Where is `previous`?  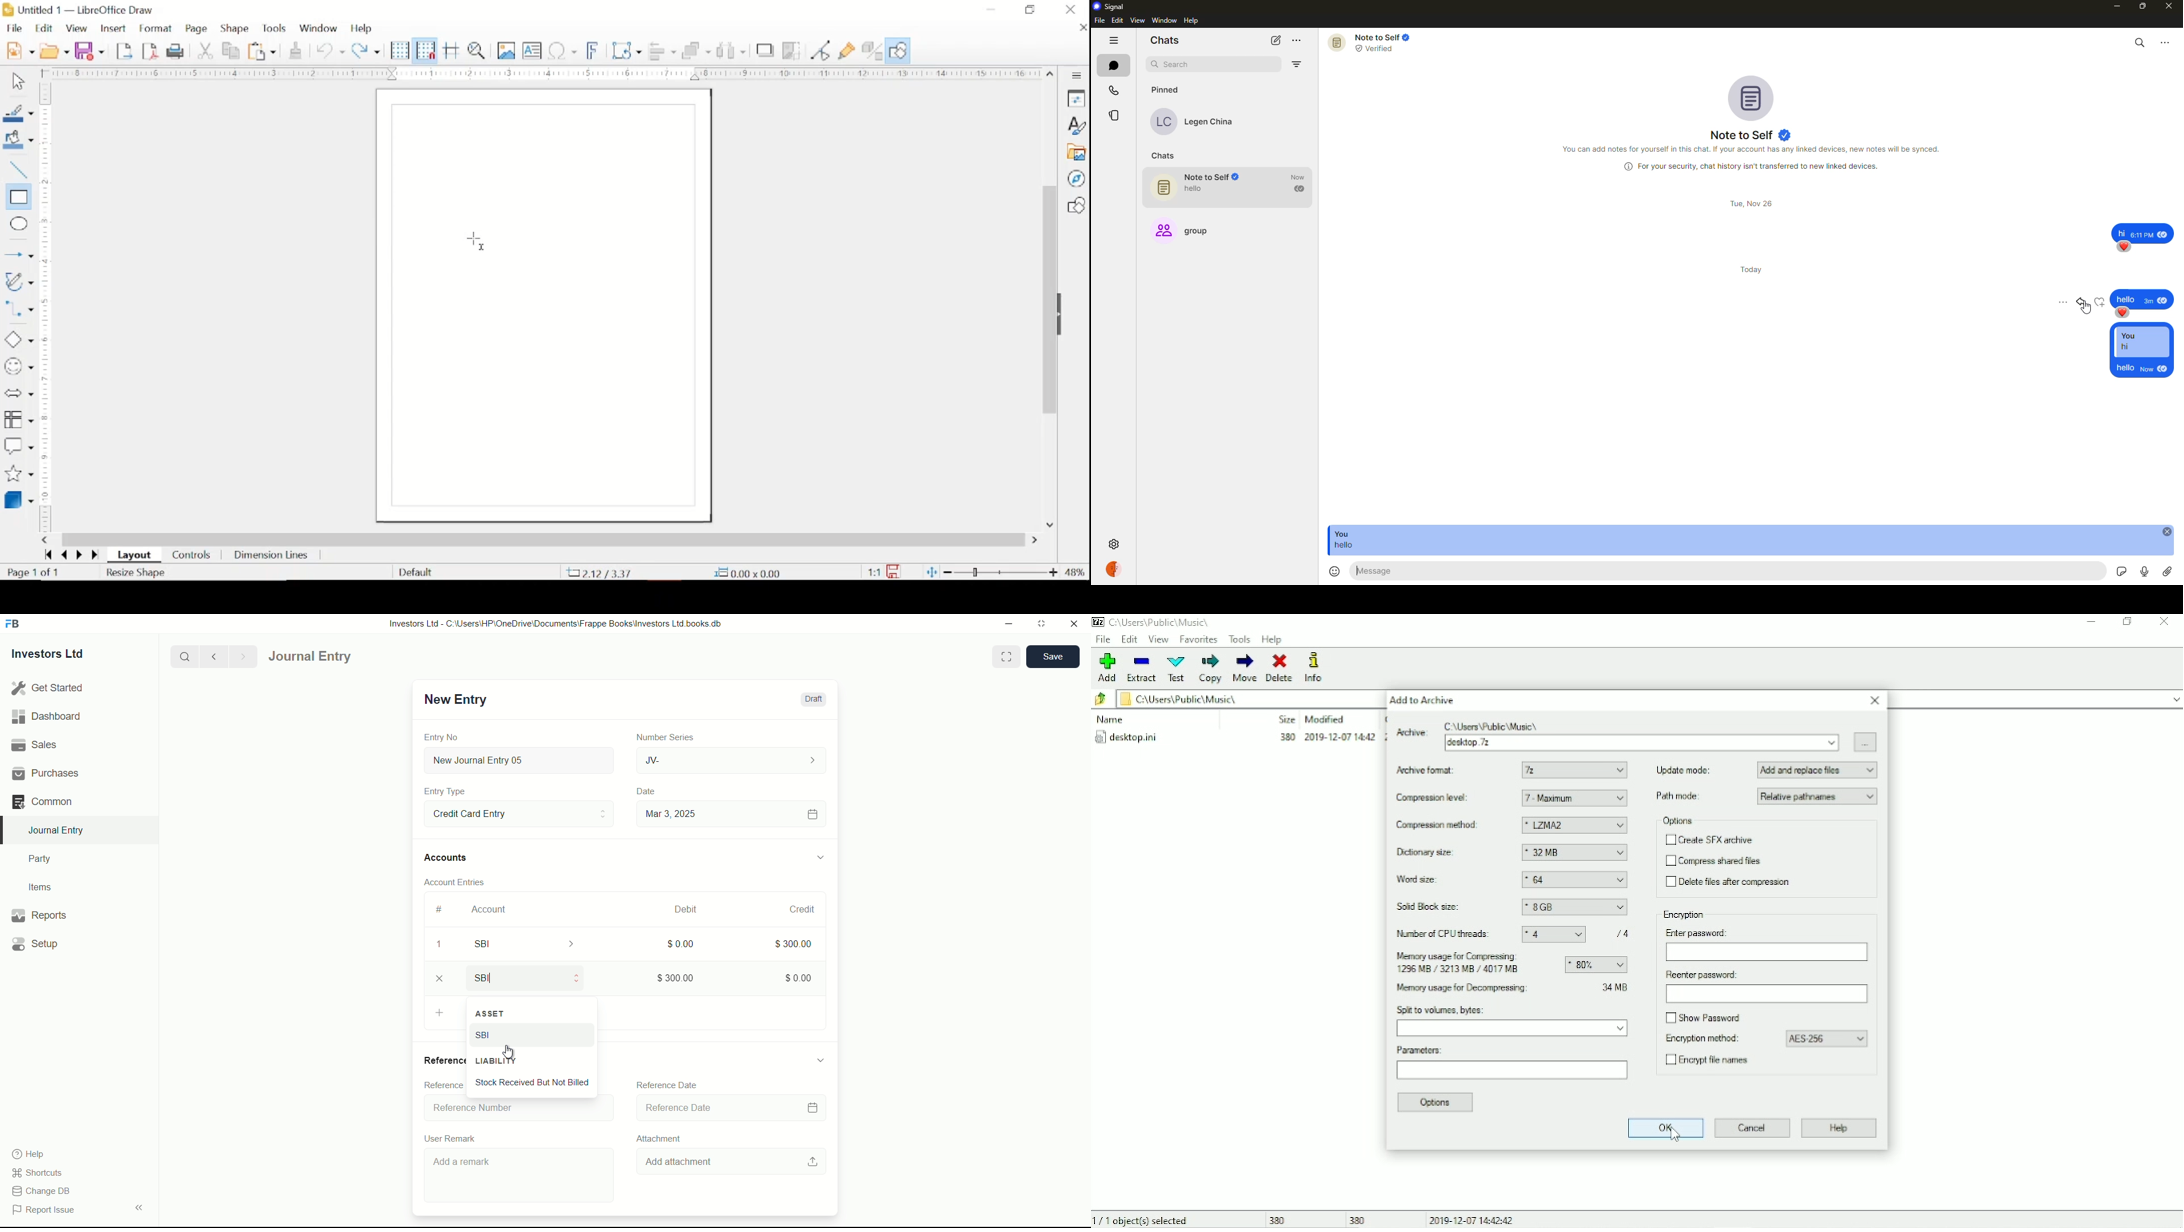 previous is located at coordinates (213, 656).